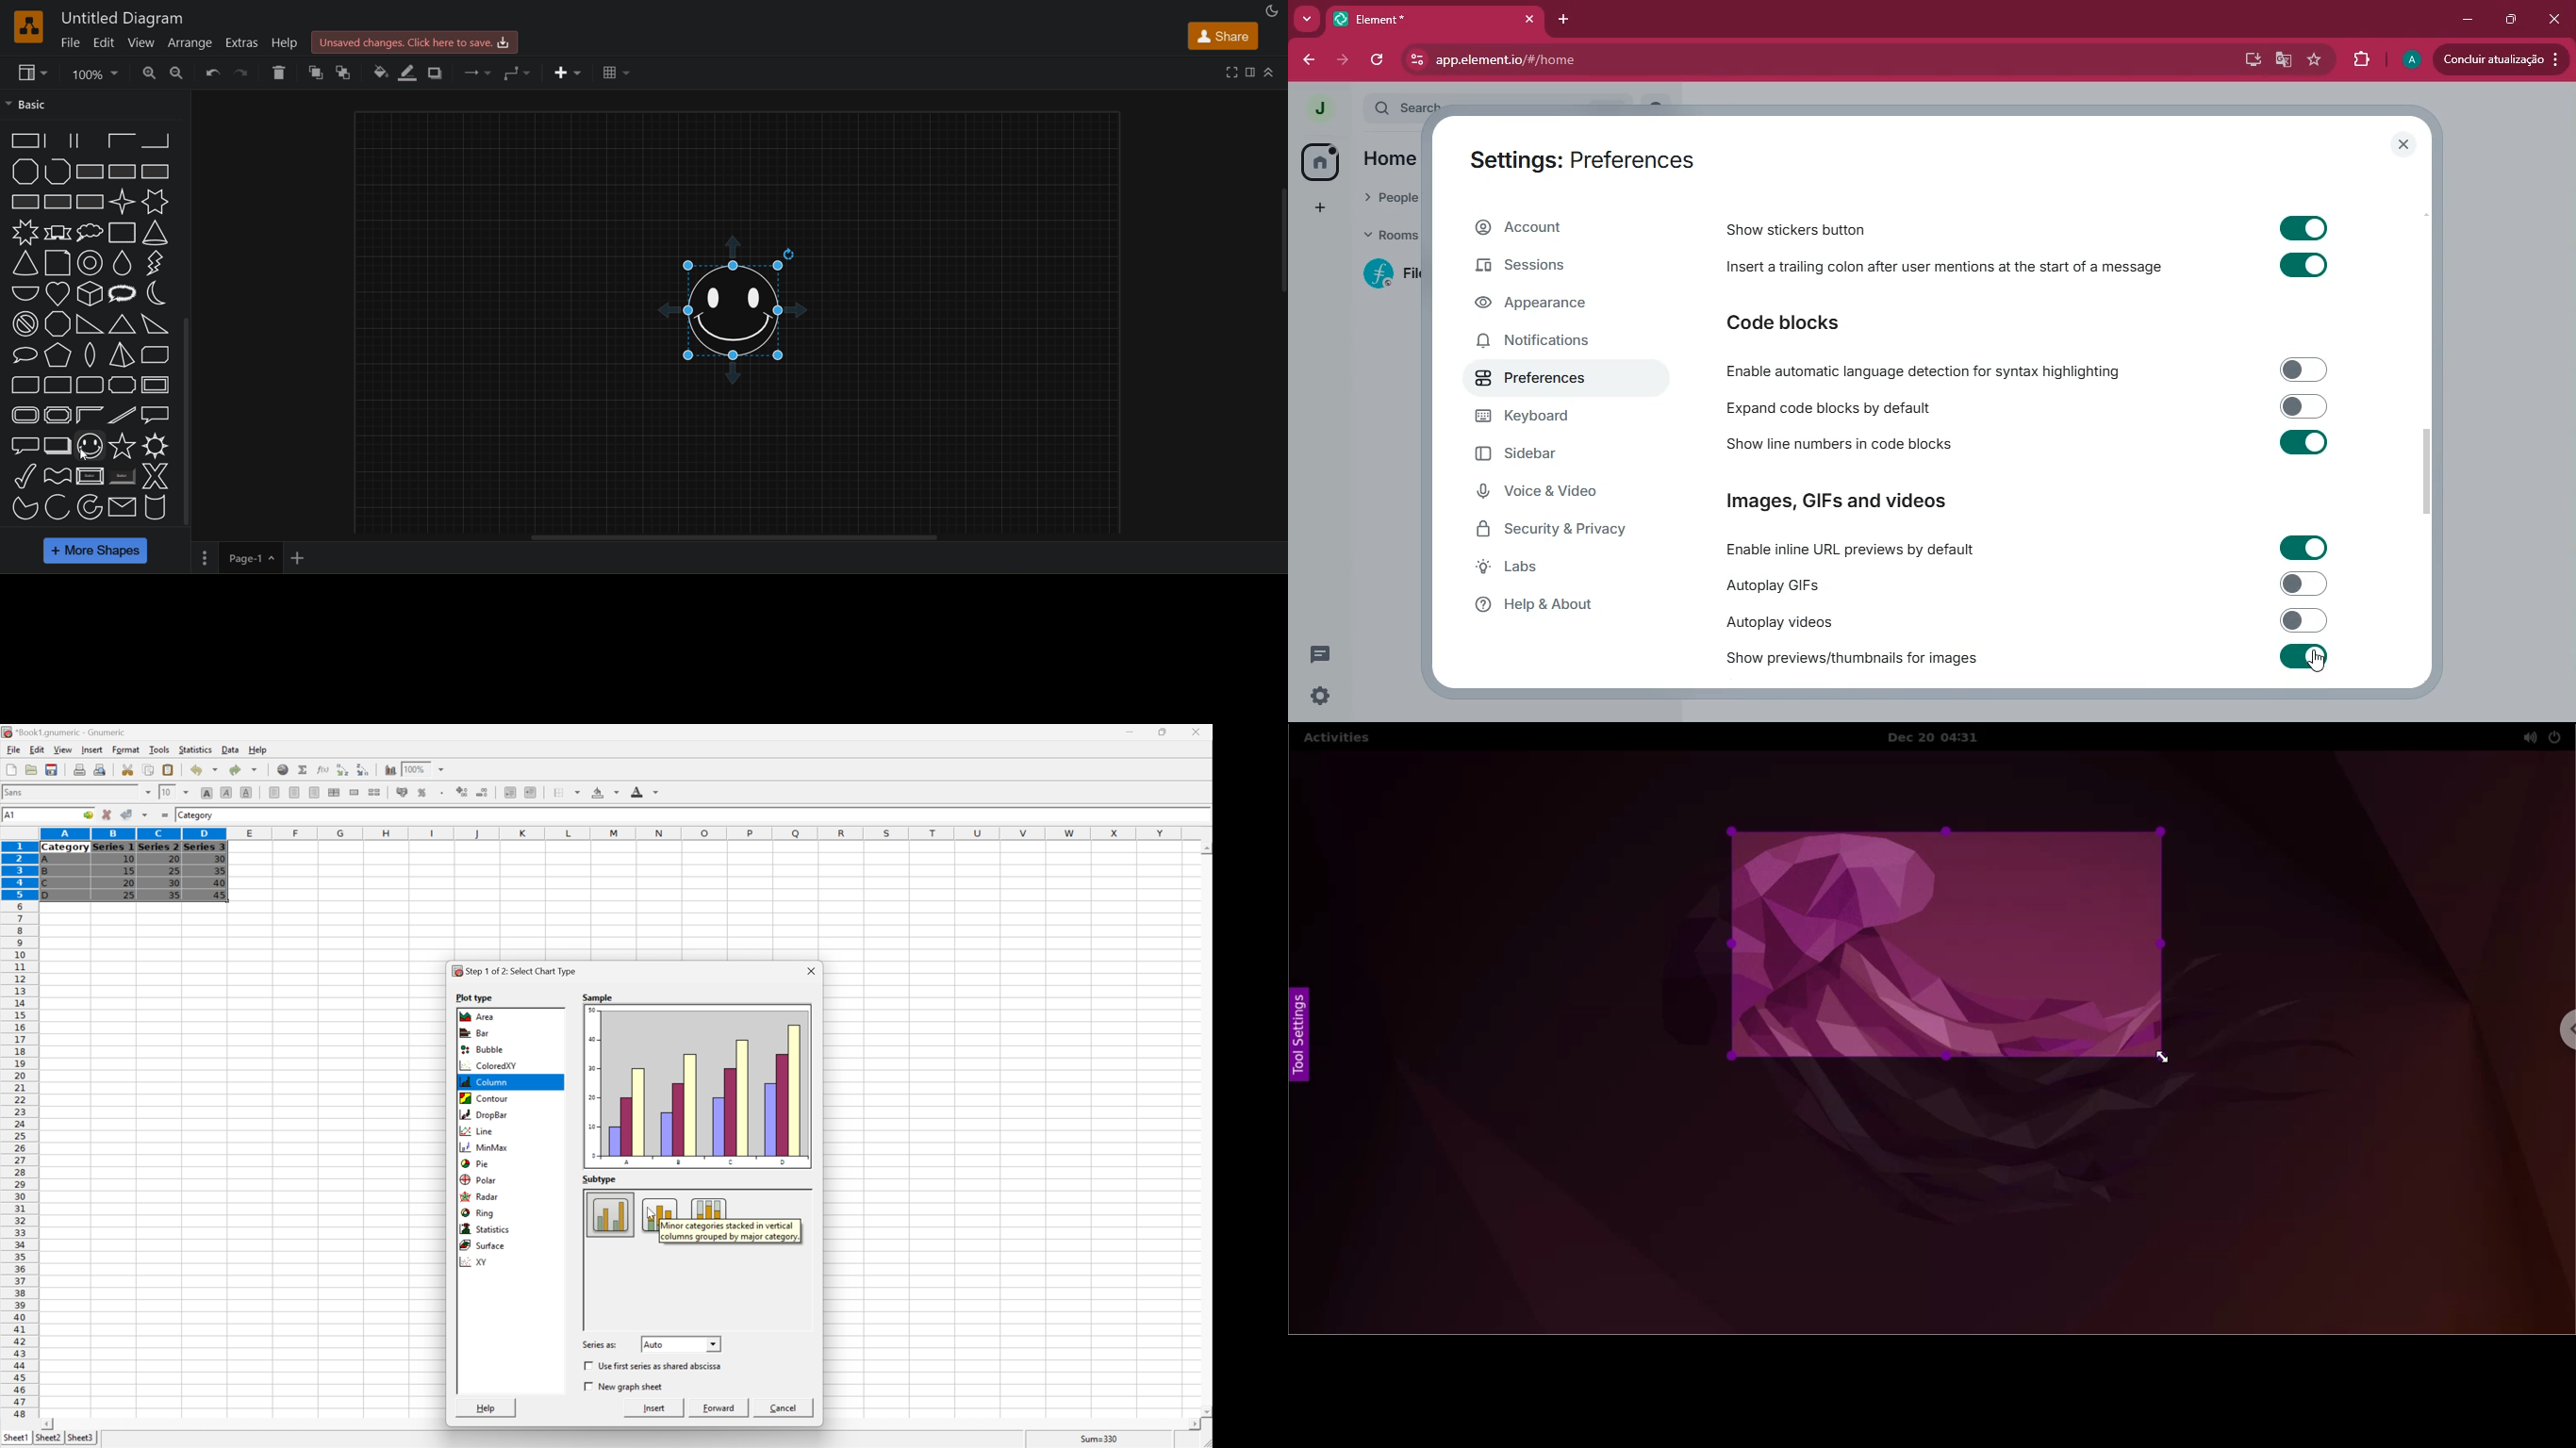  What do you see at coordinates (811, 970) in the screenshot?
I see `Close` at bounding box center [811, 970].